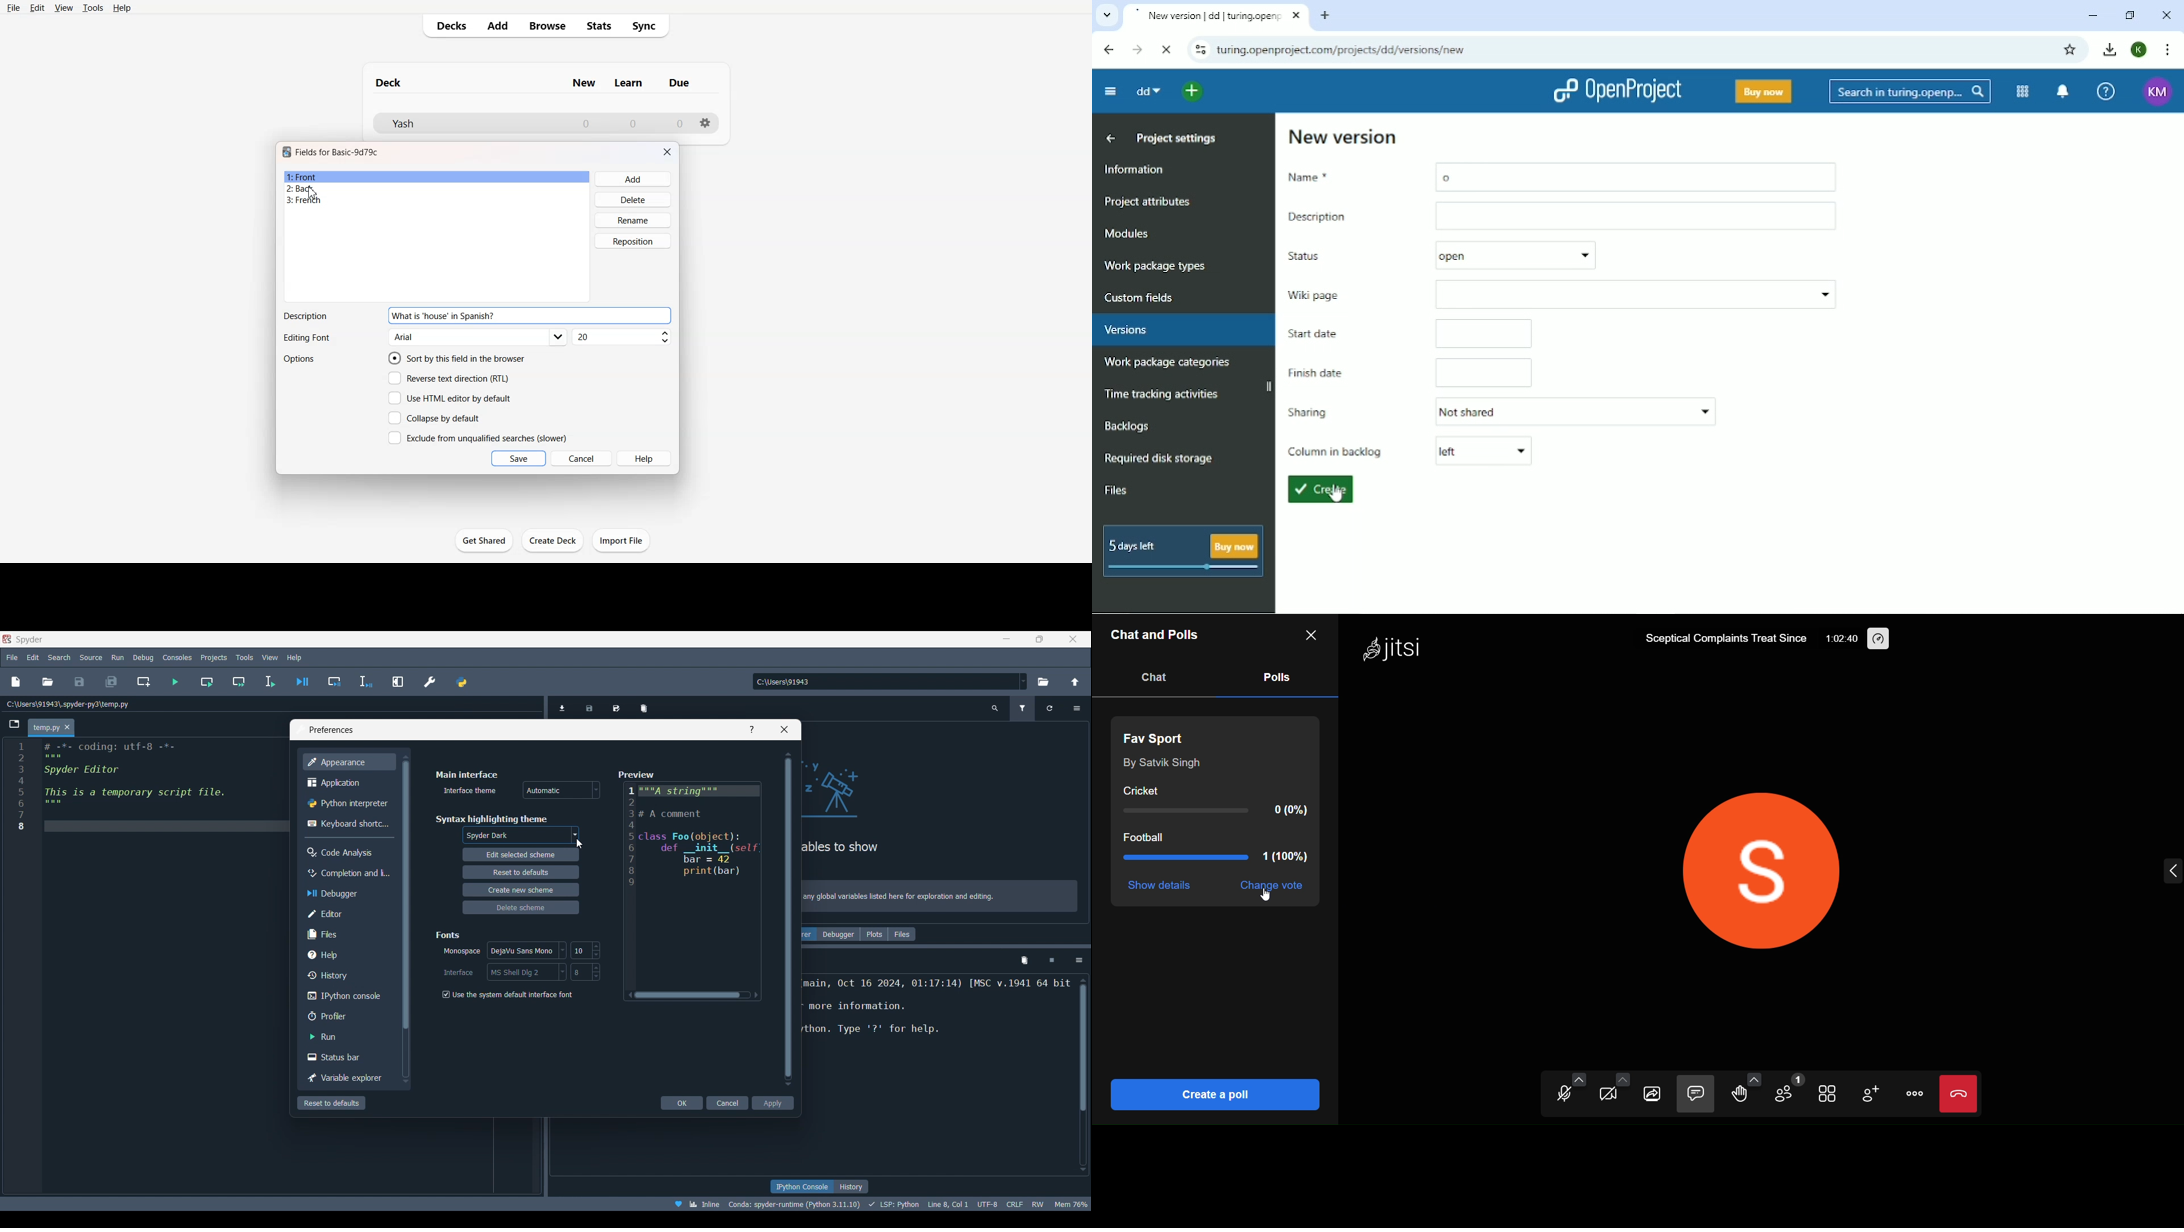  Describe the element at coordinates (436, 417) in the screenshot. I see `Collapse by default` at that location.